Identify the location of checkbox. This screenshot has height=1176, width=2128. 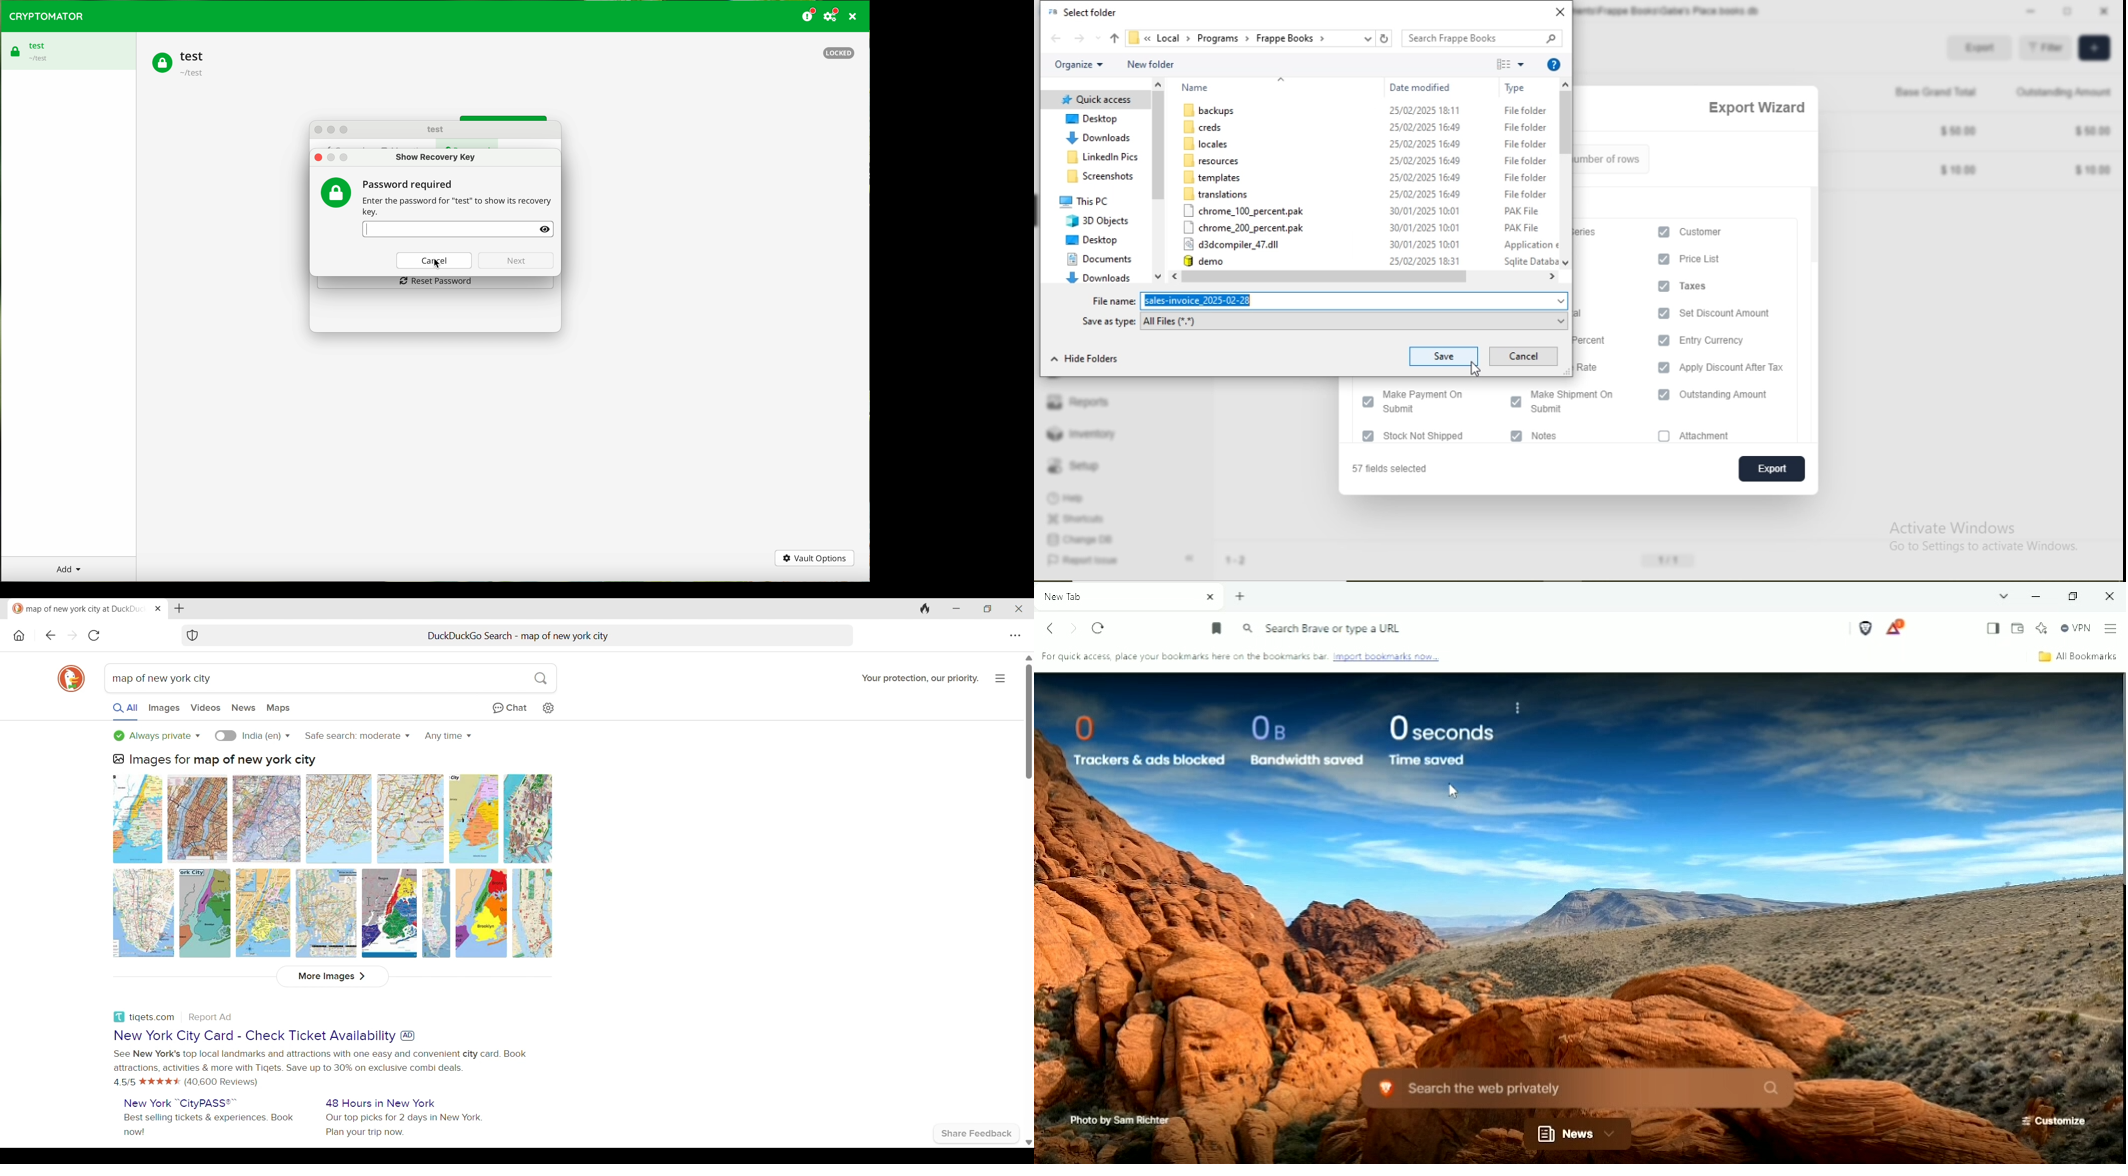
(1663, 286).